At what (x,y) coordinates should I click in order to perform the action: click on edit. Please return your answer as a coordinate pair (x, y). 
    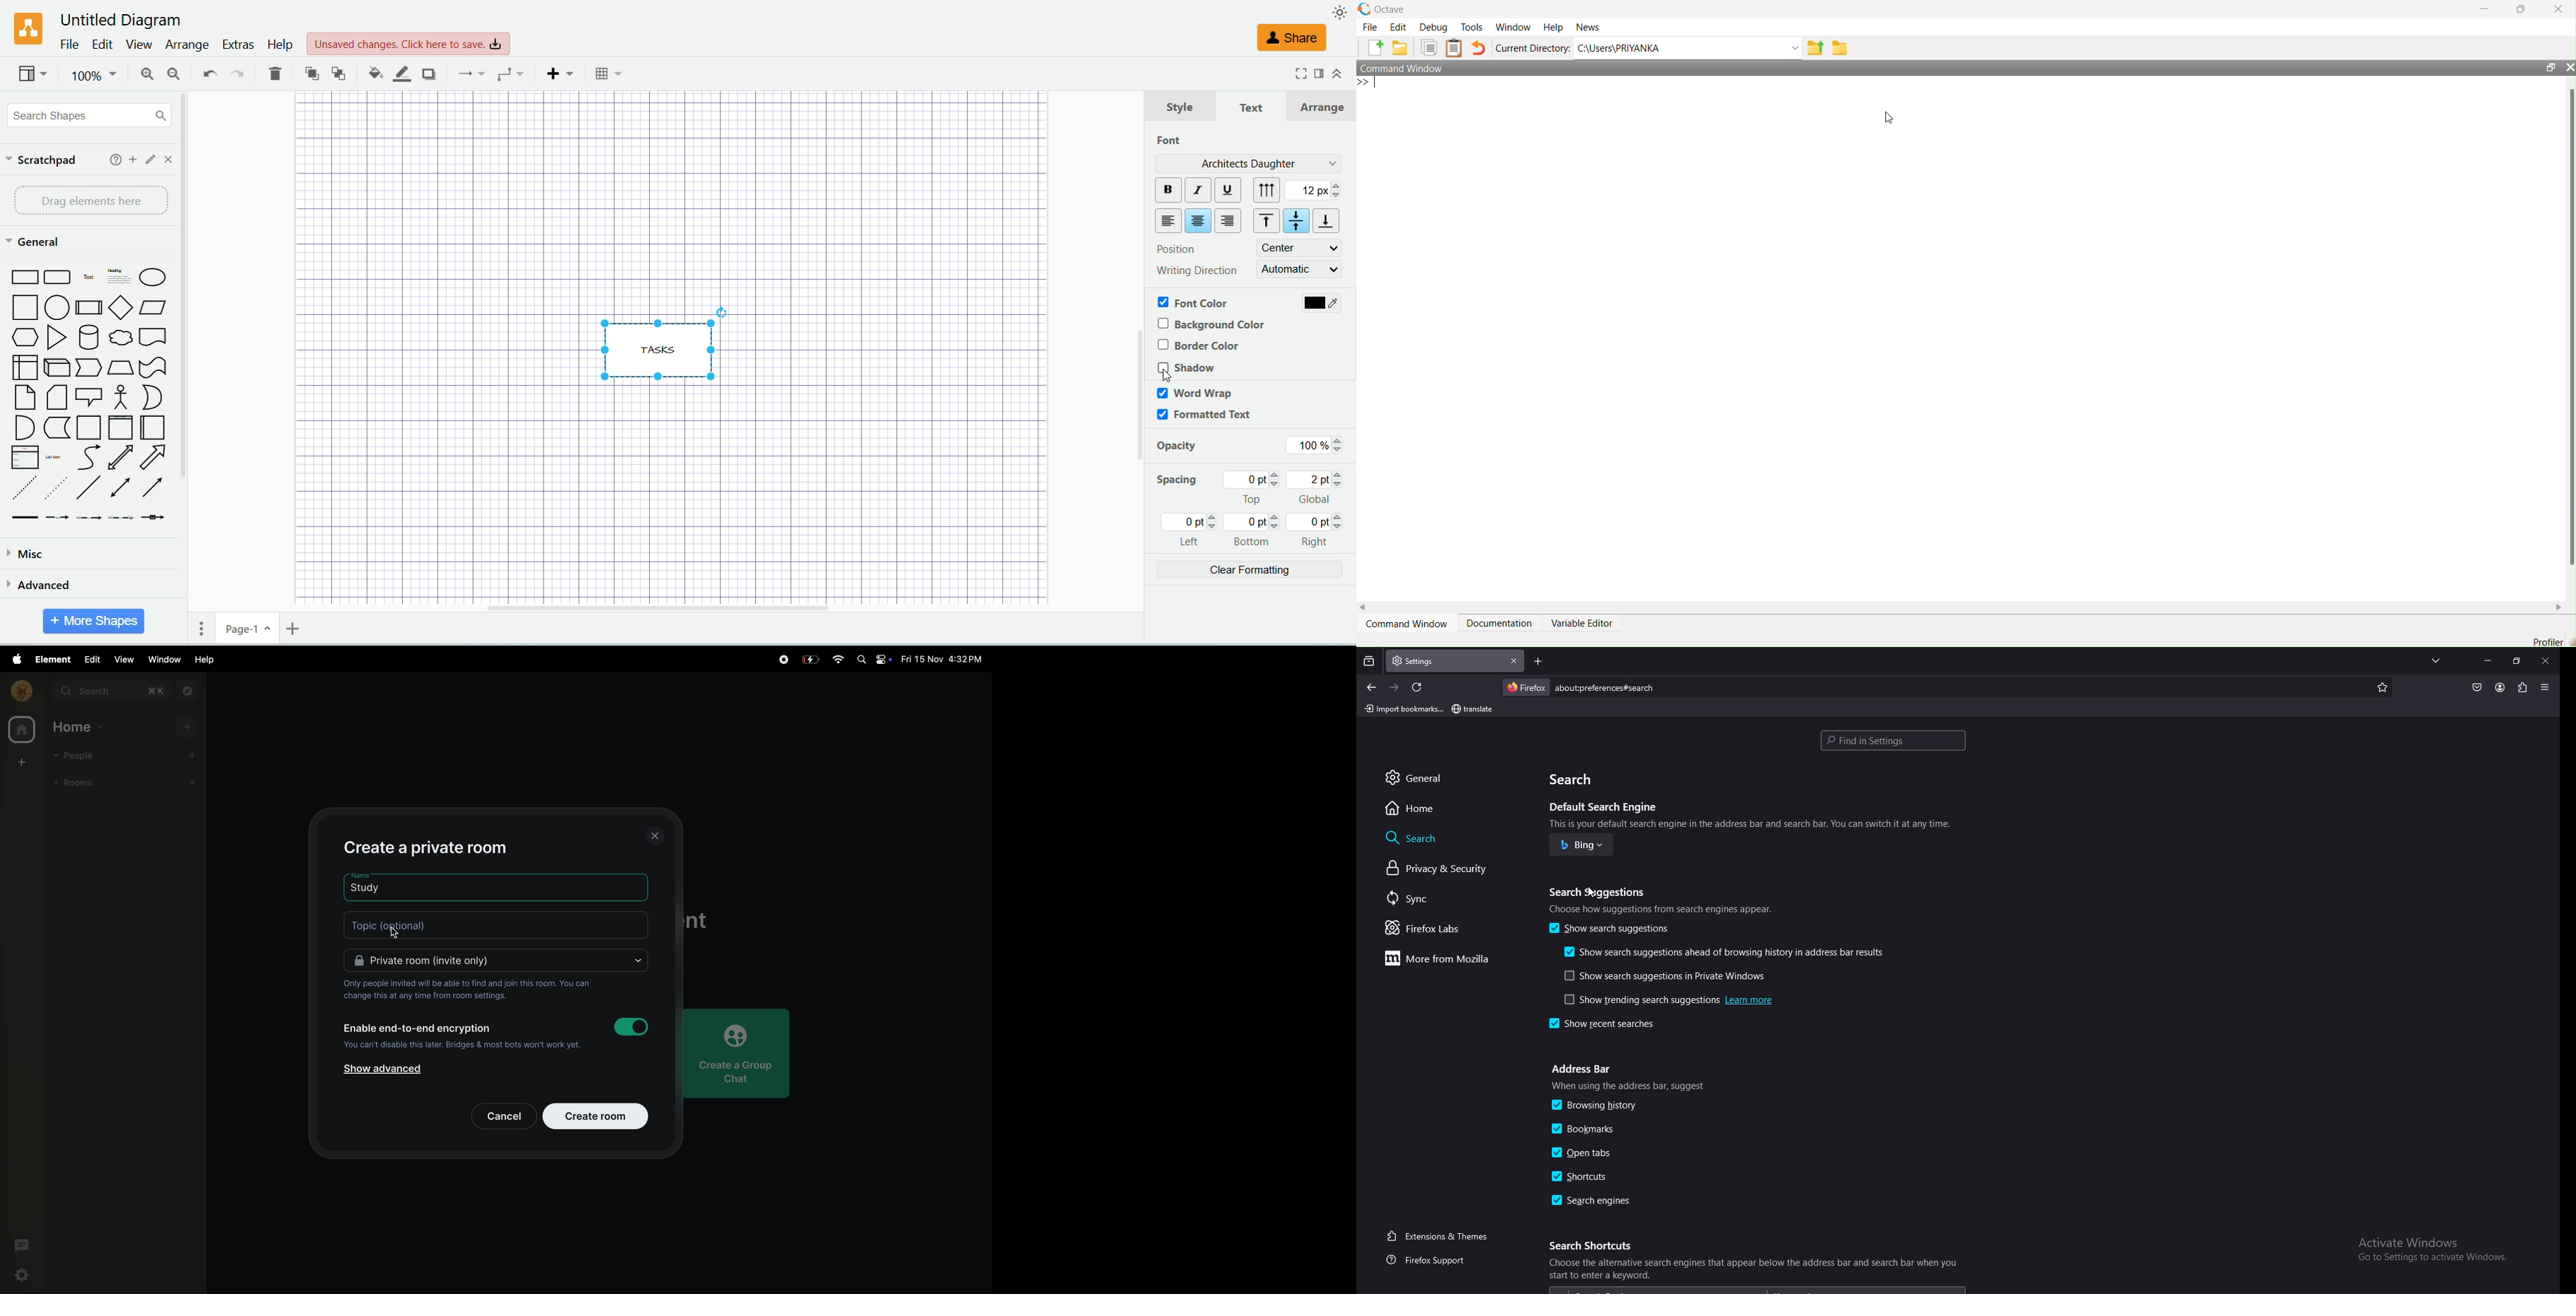
    Looking at the image, I should click on (90, 659).